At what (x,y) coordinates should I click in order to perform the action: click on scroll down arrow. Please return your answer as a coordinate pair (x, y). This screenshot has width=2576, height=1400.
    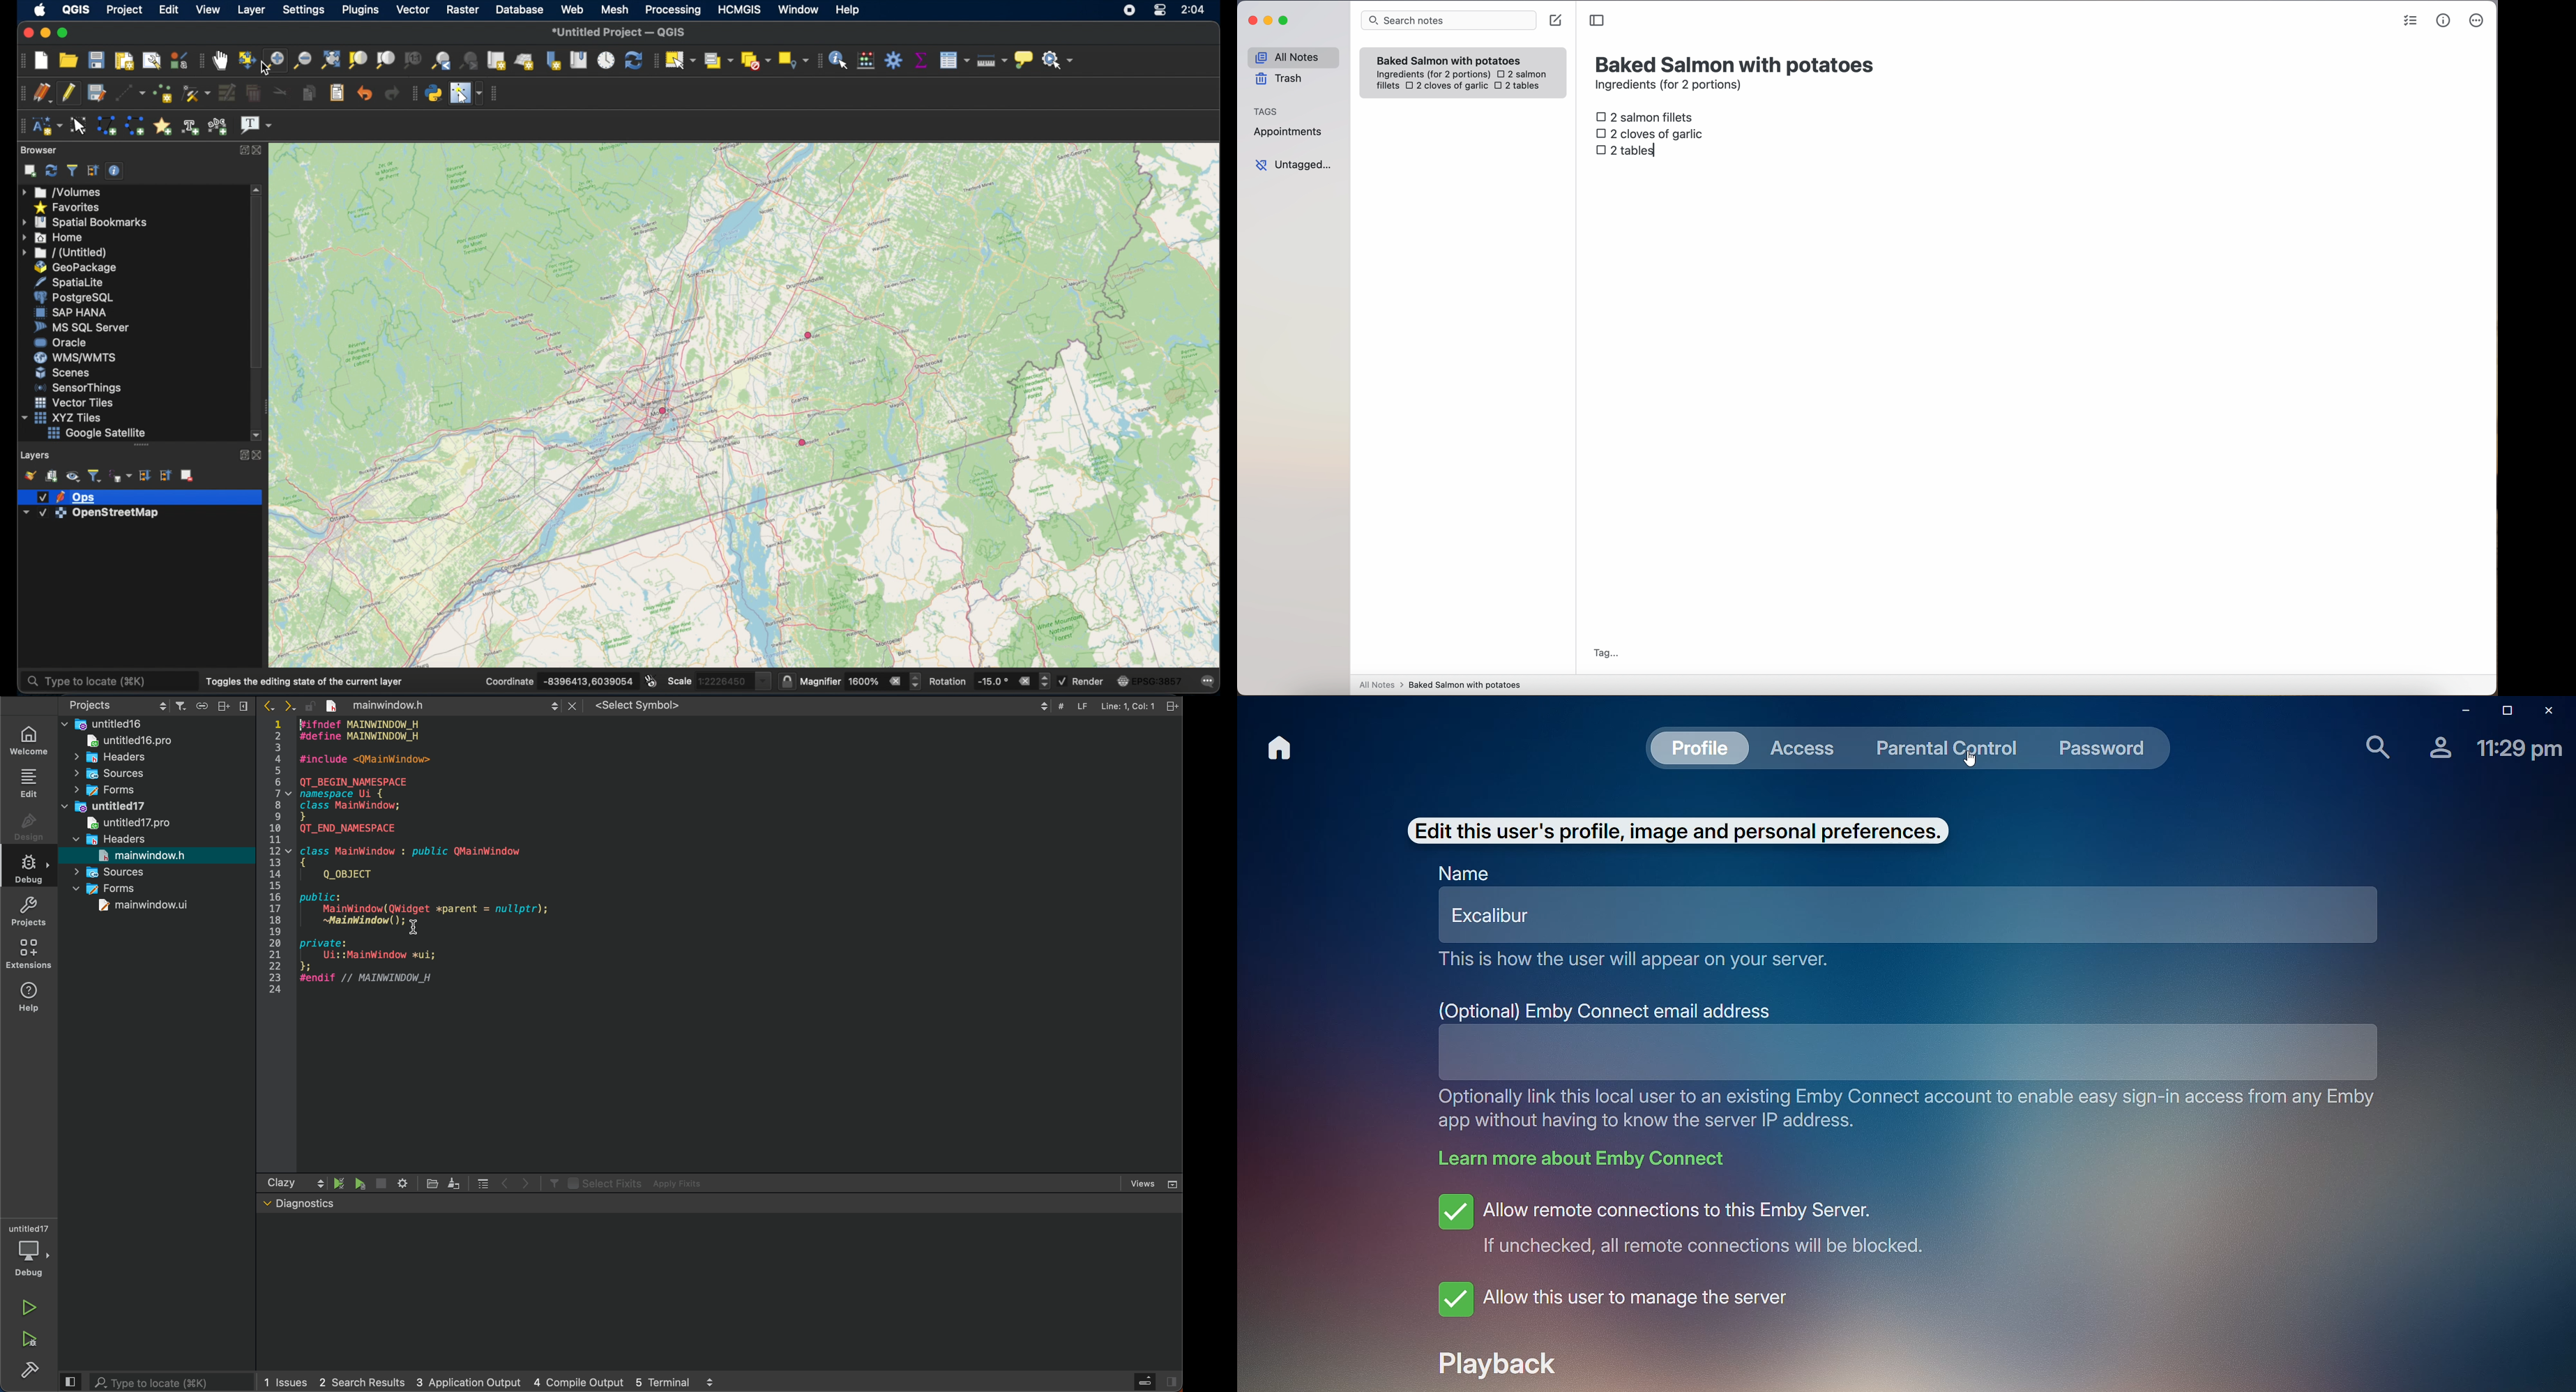
    Looking at the image, I should click on (260, 435).